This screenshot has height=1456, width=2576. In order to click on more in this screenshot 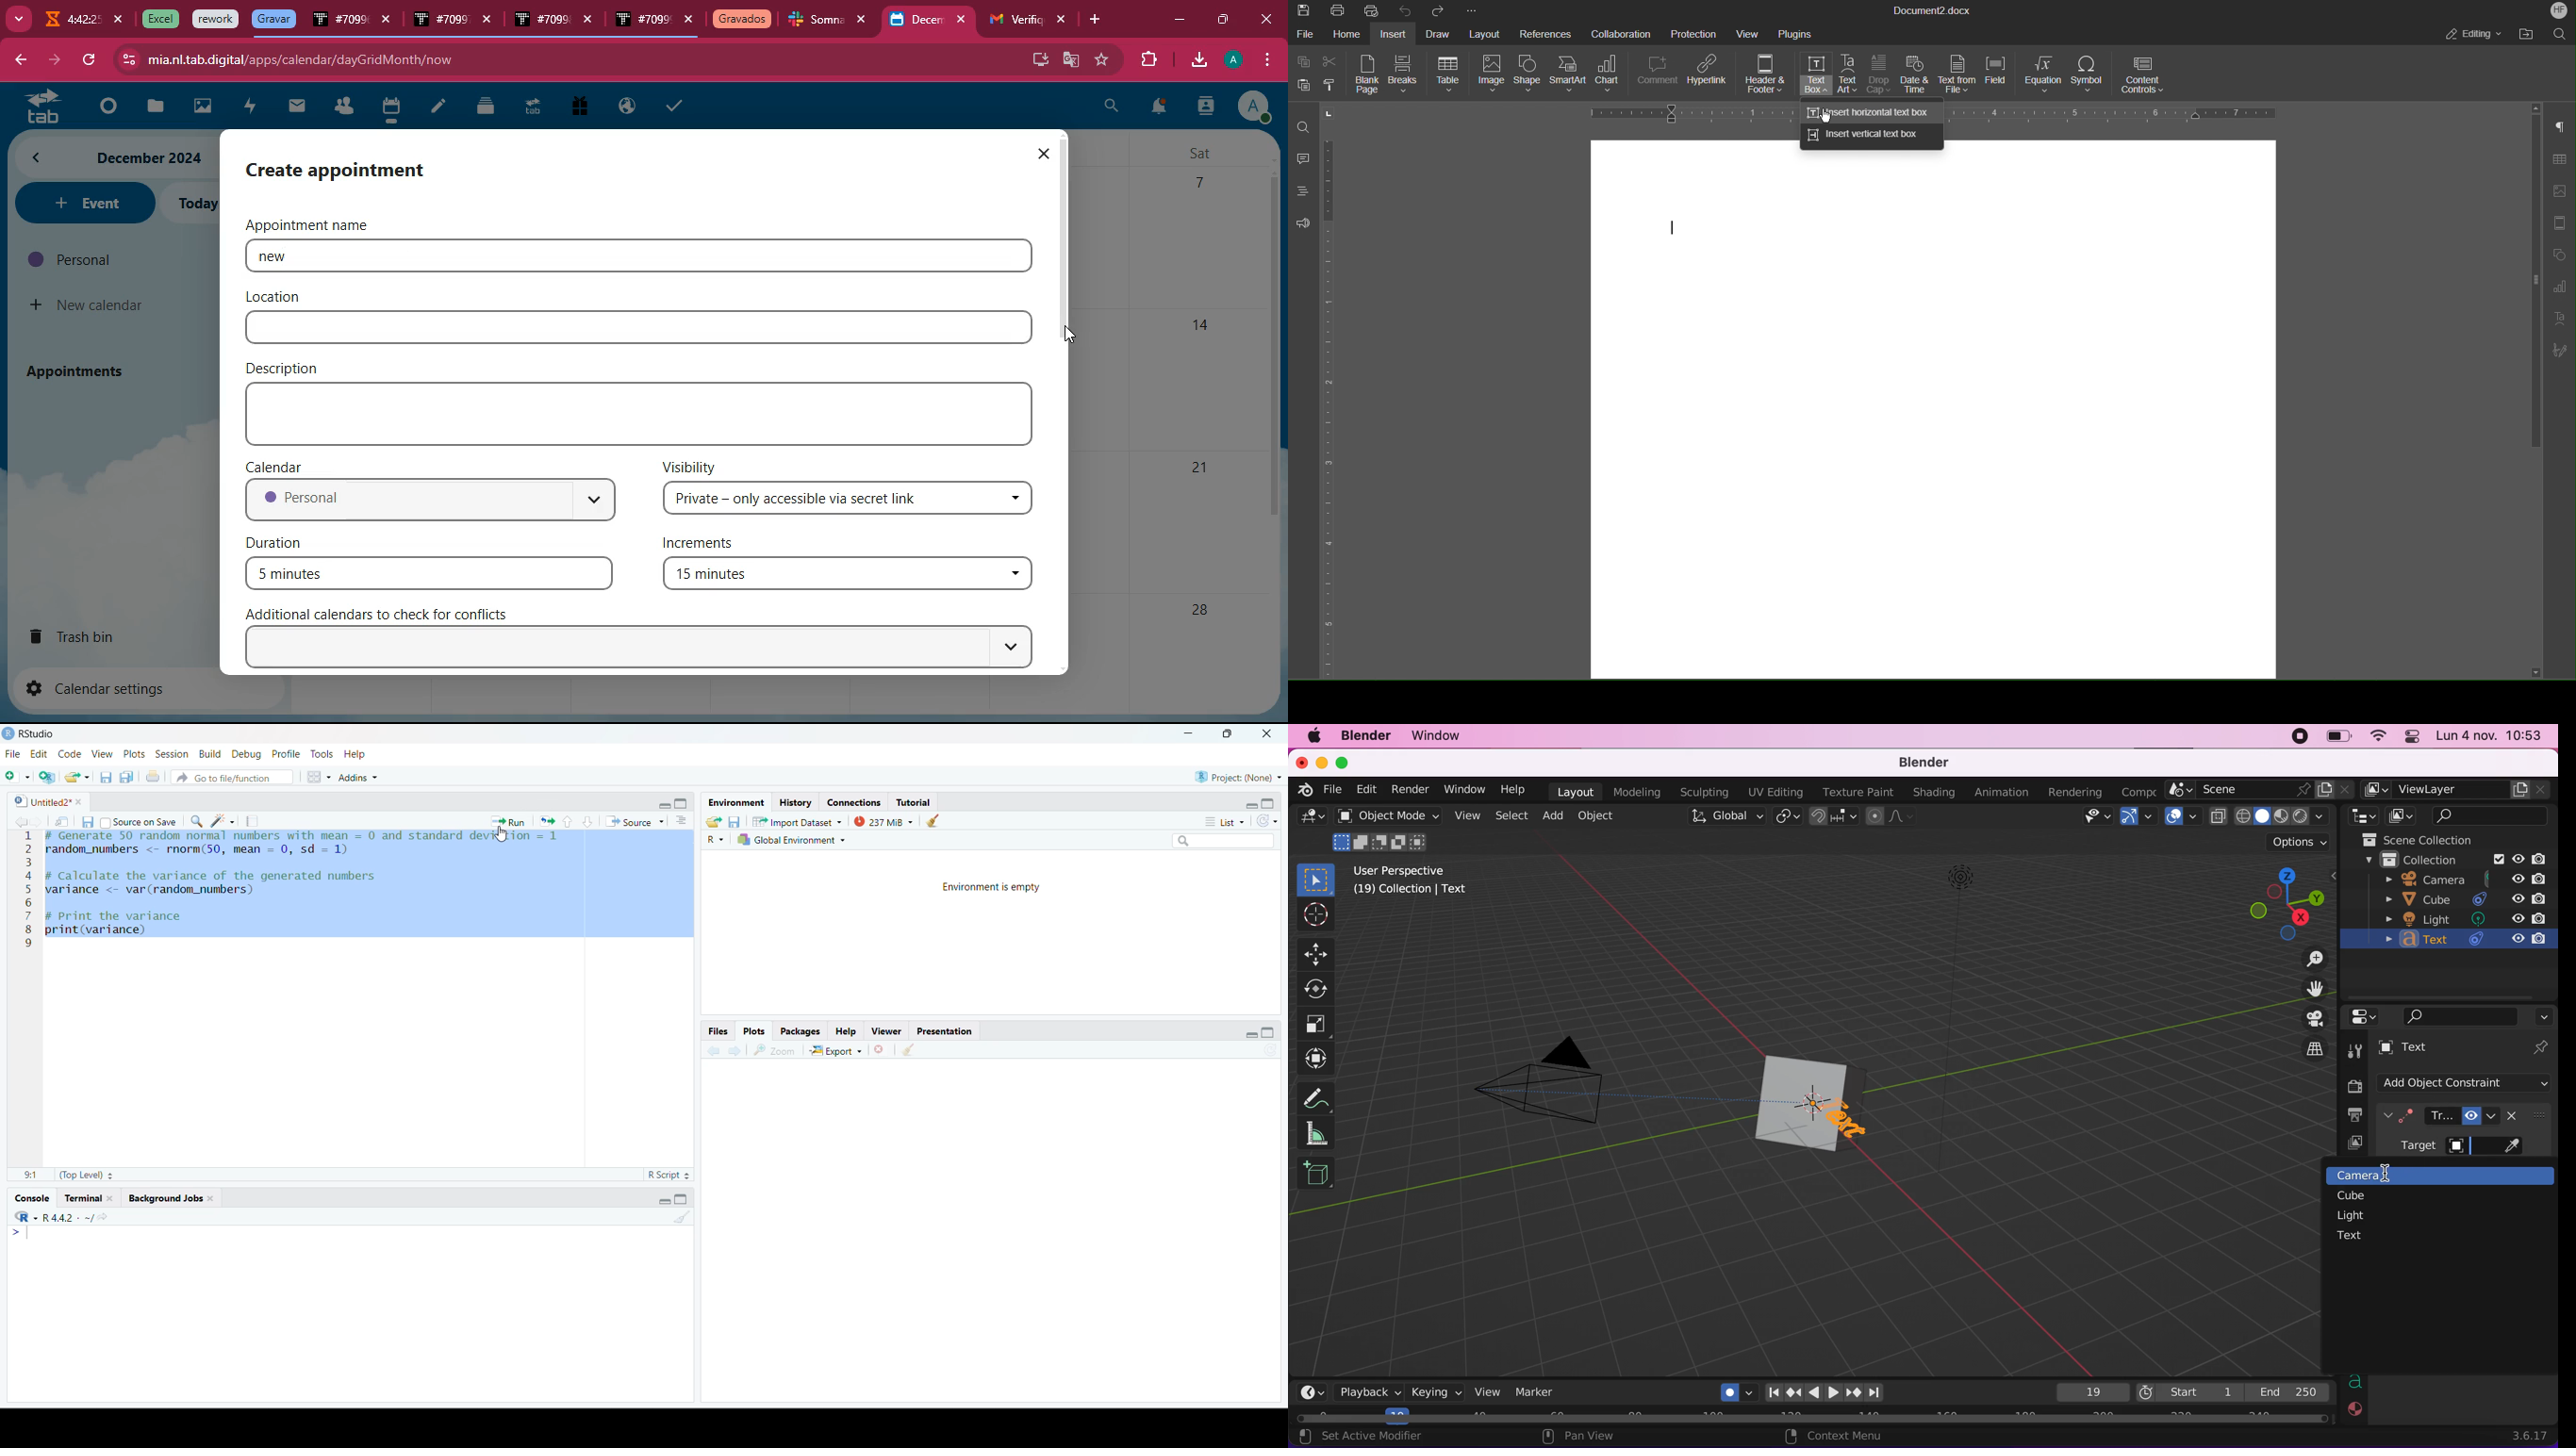, I will do `click(17, 17)`.